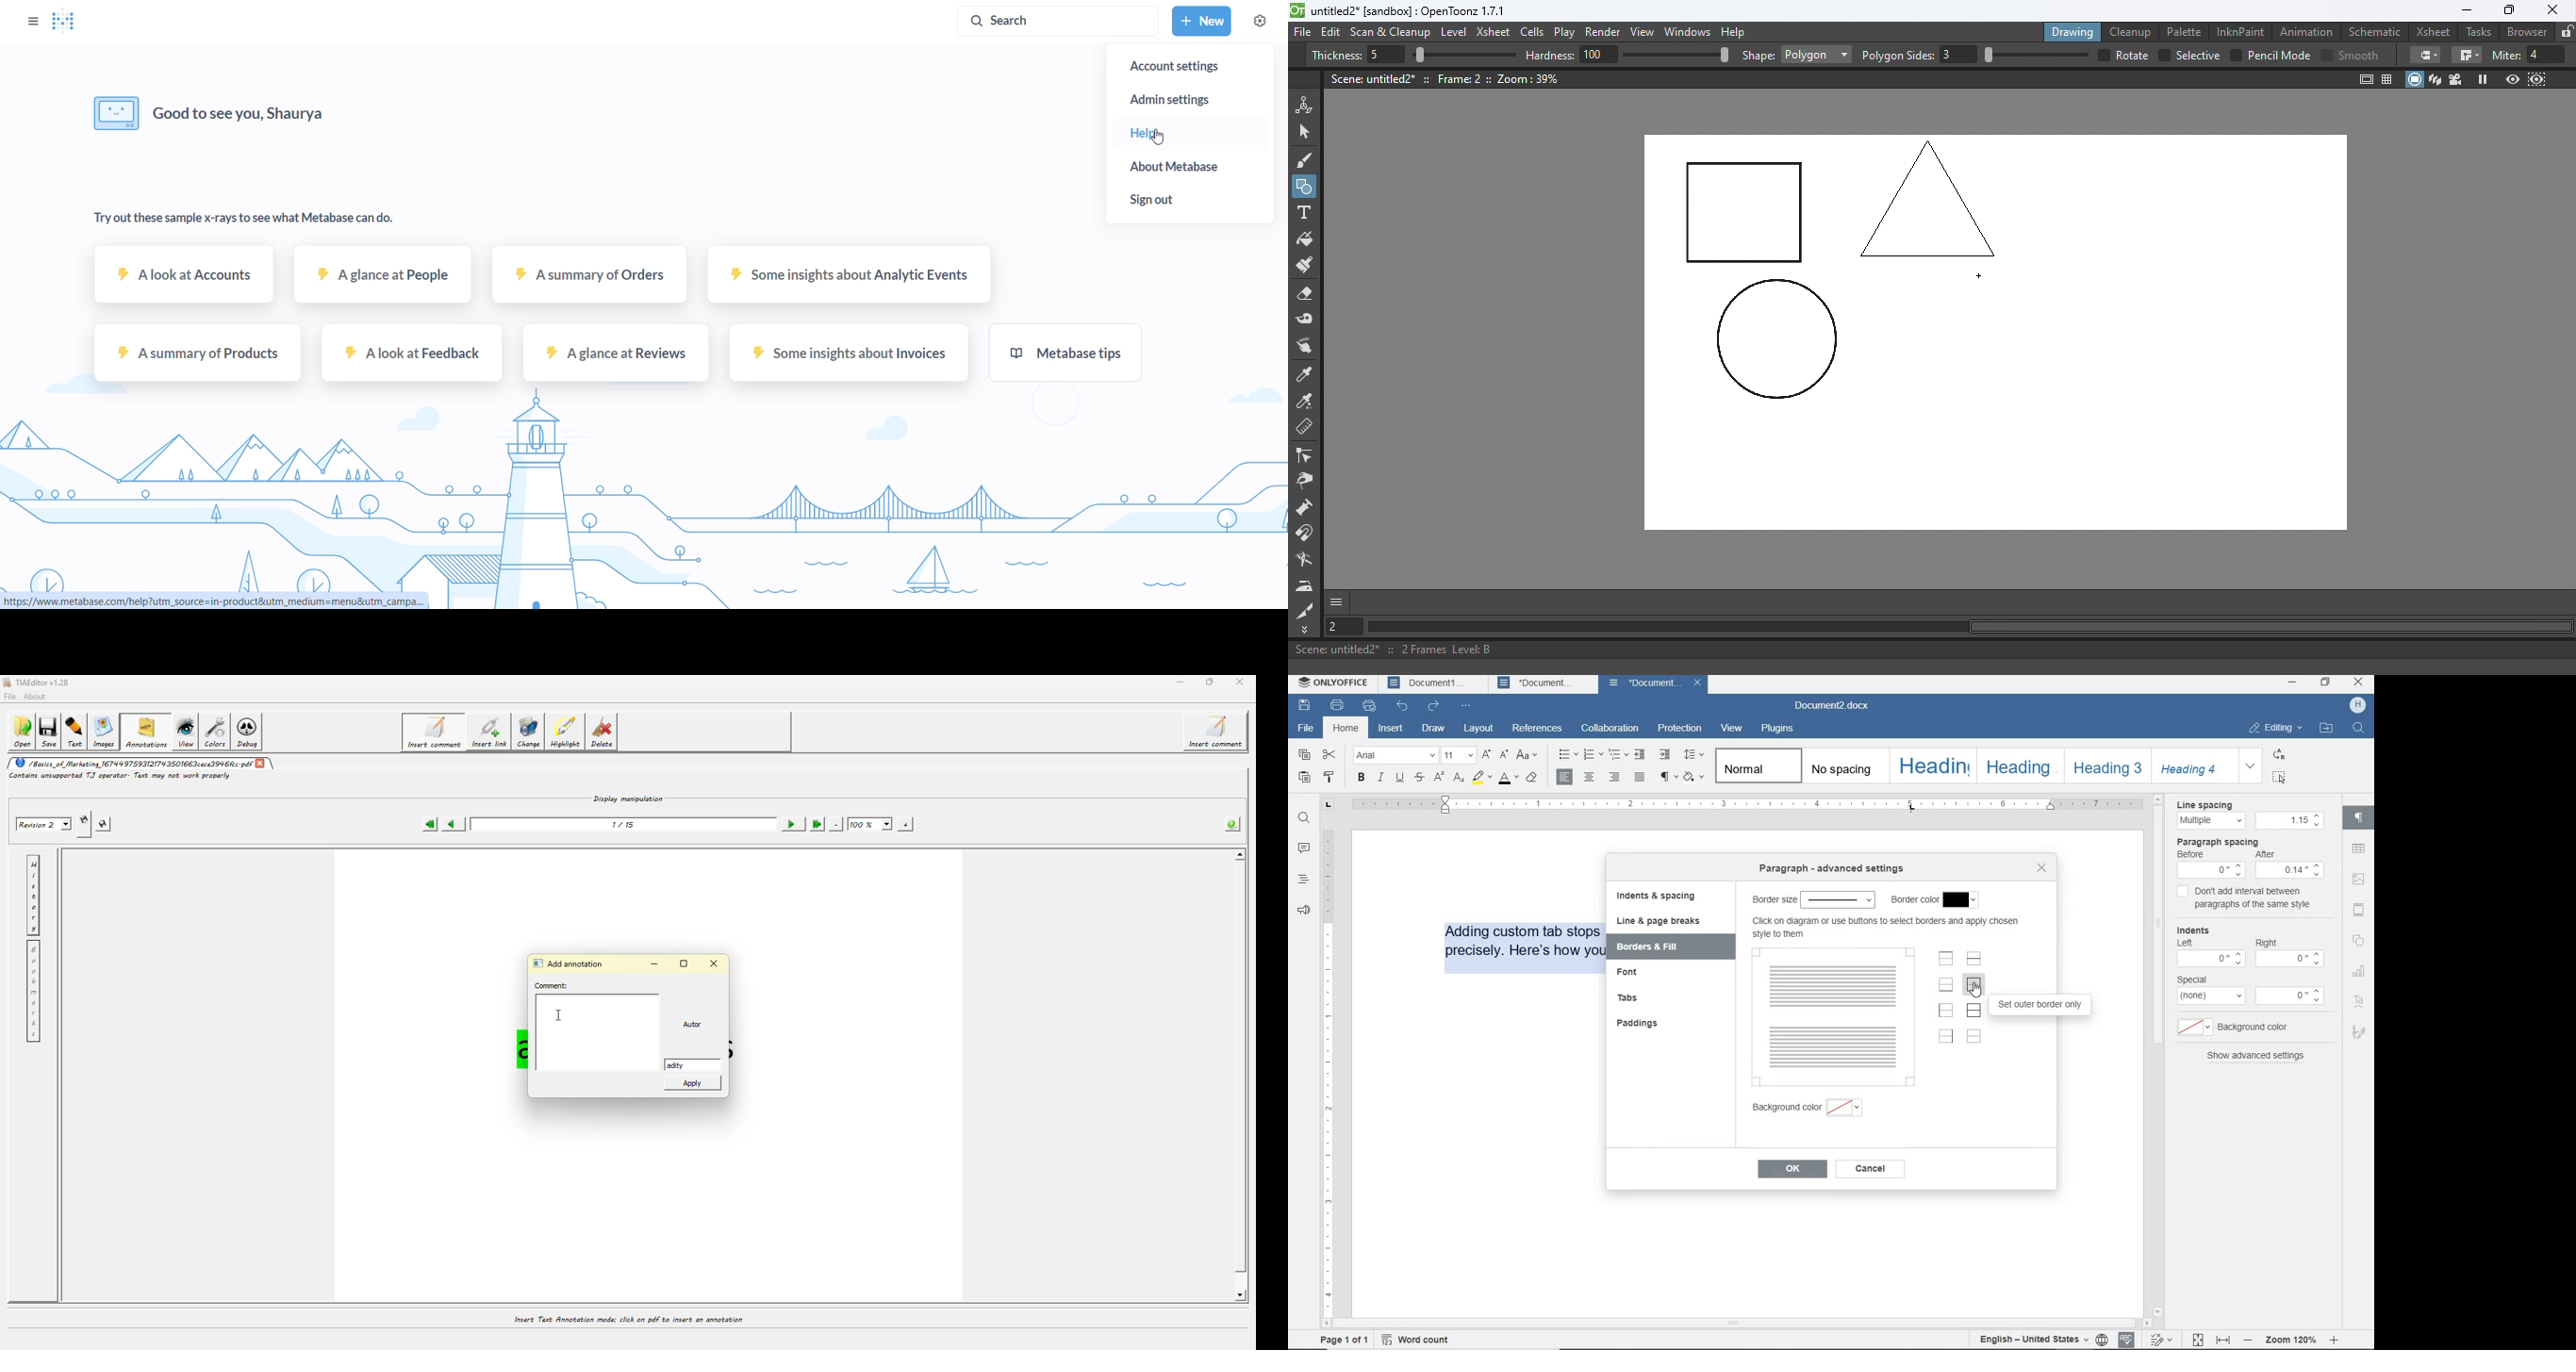 This screenshot has height=1372, width=2576. Describe the element at coordinates (1329, 1065) in the screenshot. I see `ruler` at that location.